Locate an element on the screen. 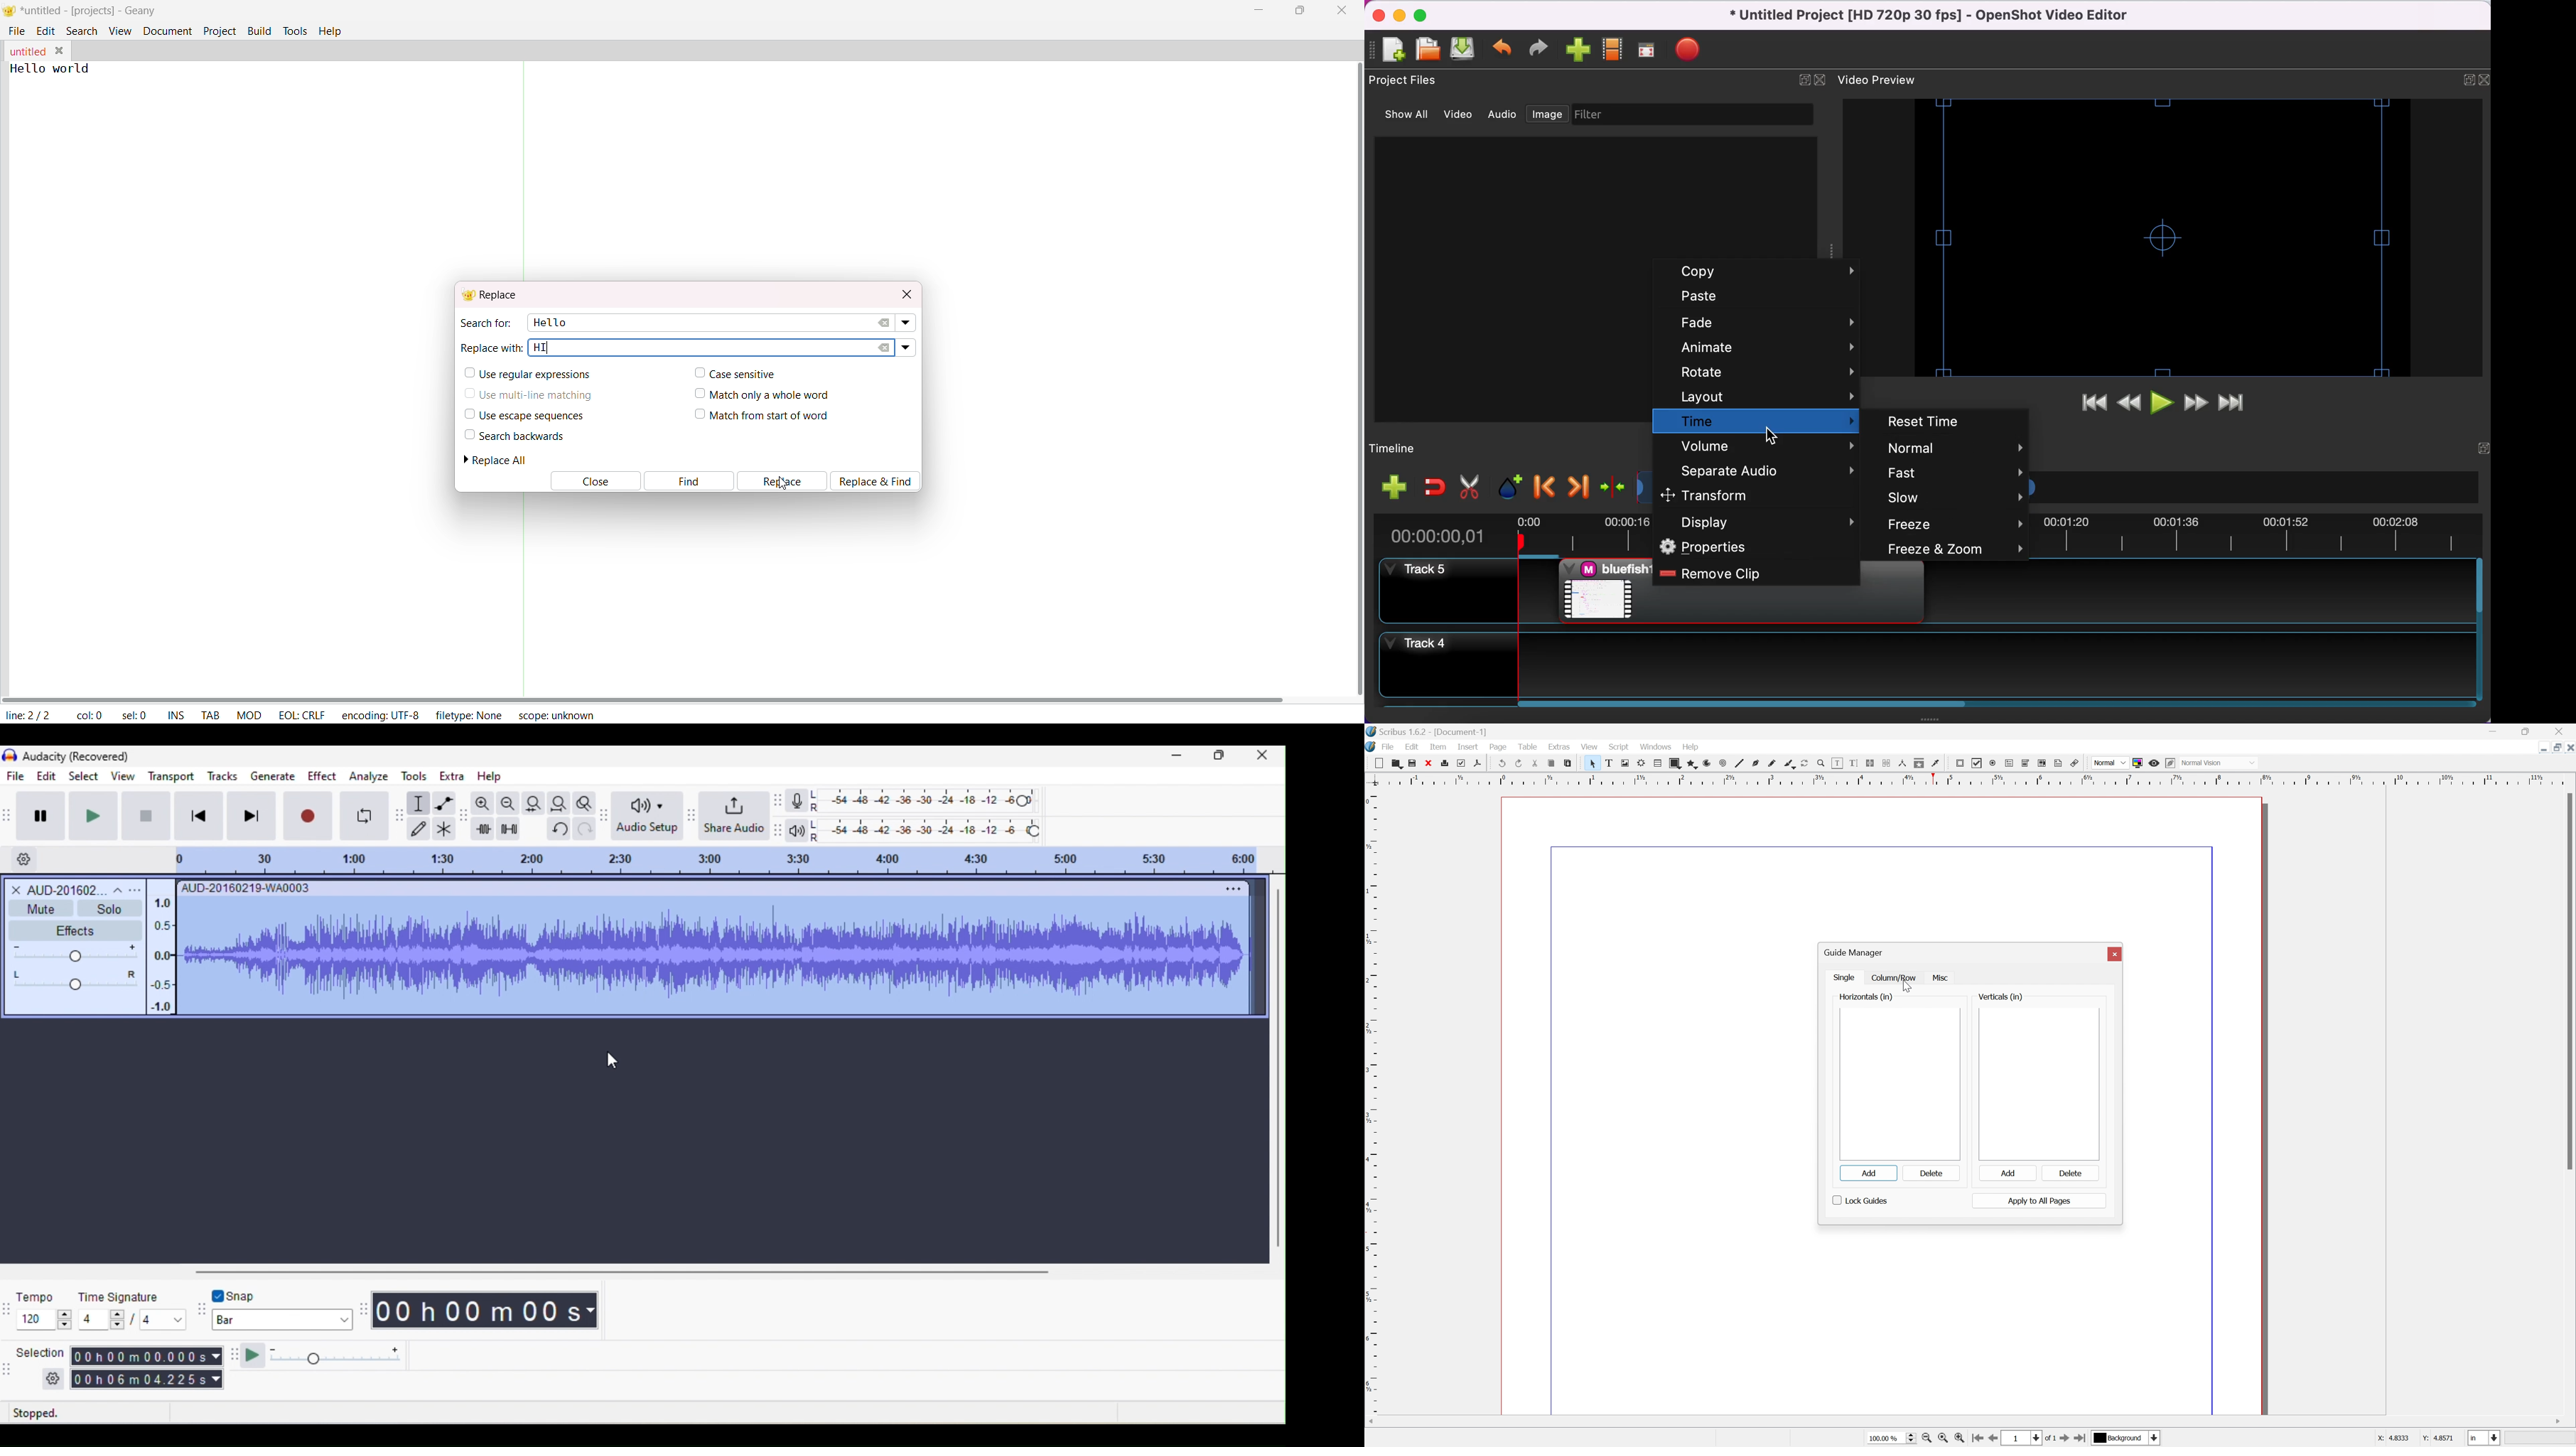 The height and width of the screenshot is (1456, 2576). zoom out is located at coordinates (1942, 1438).